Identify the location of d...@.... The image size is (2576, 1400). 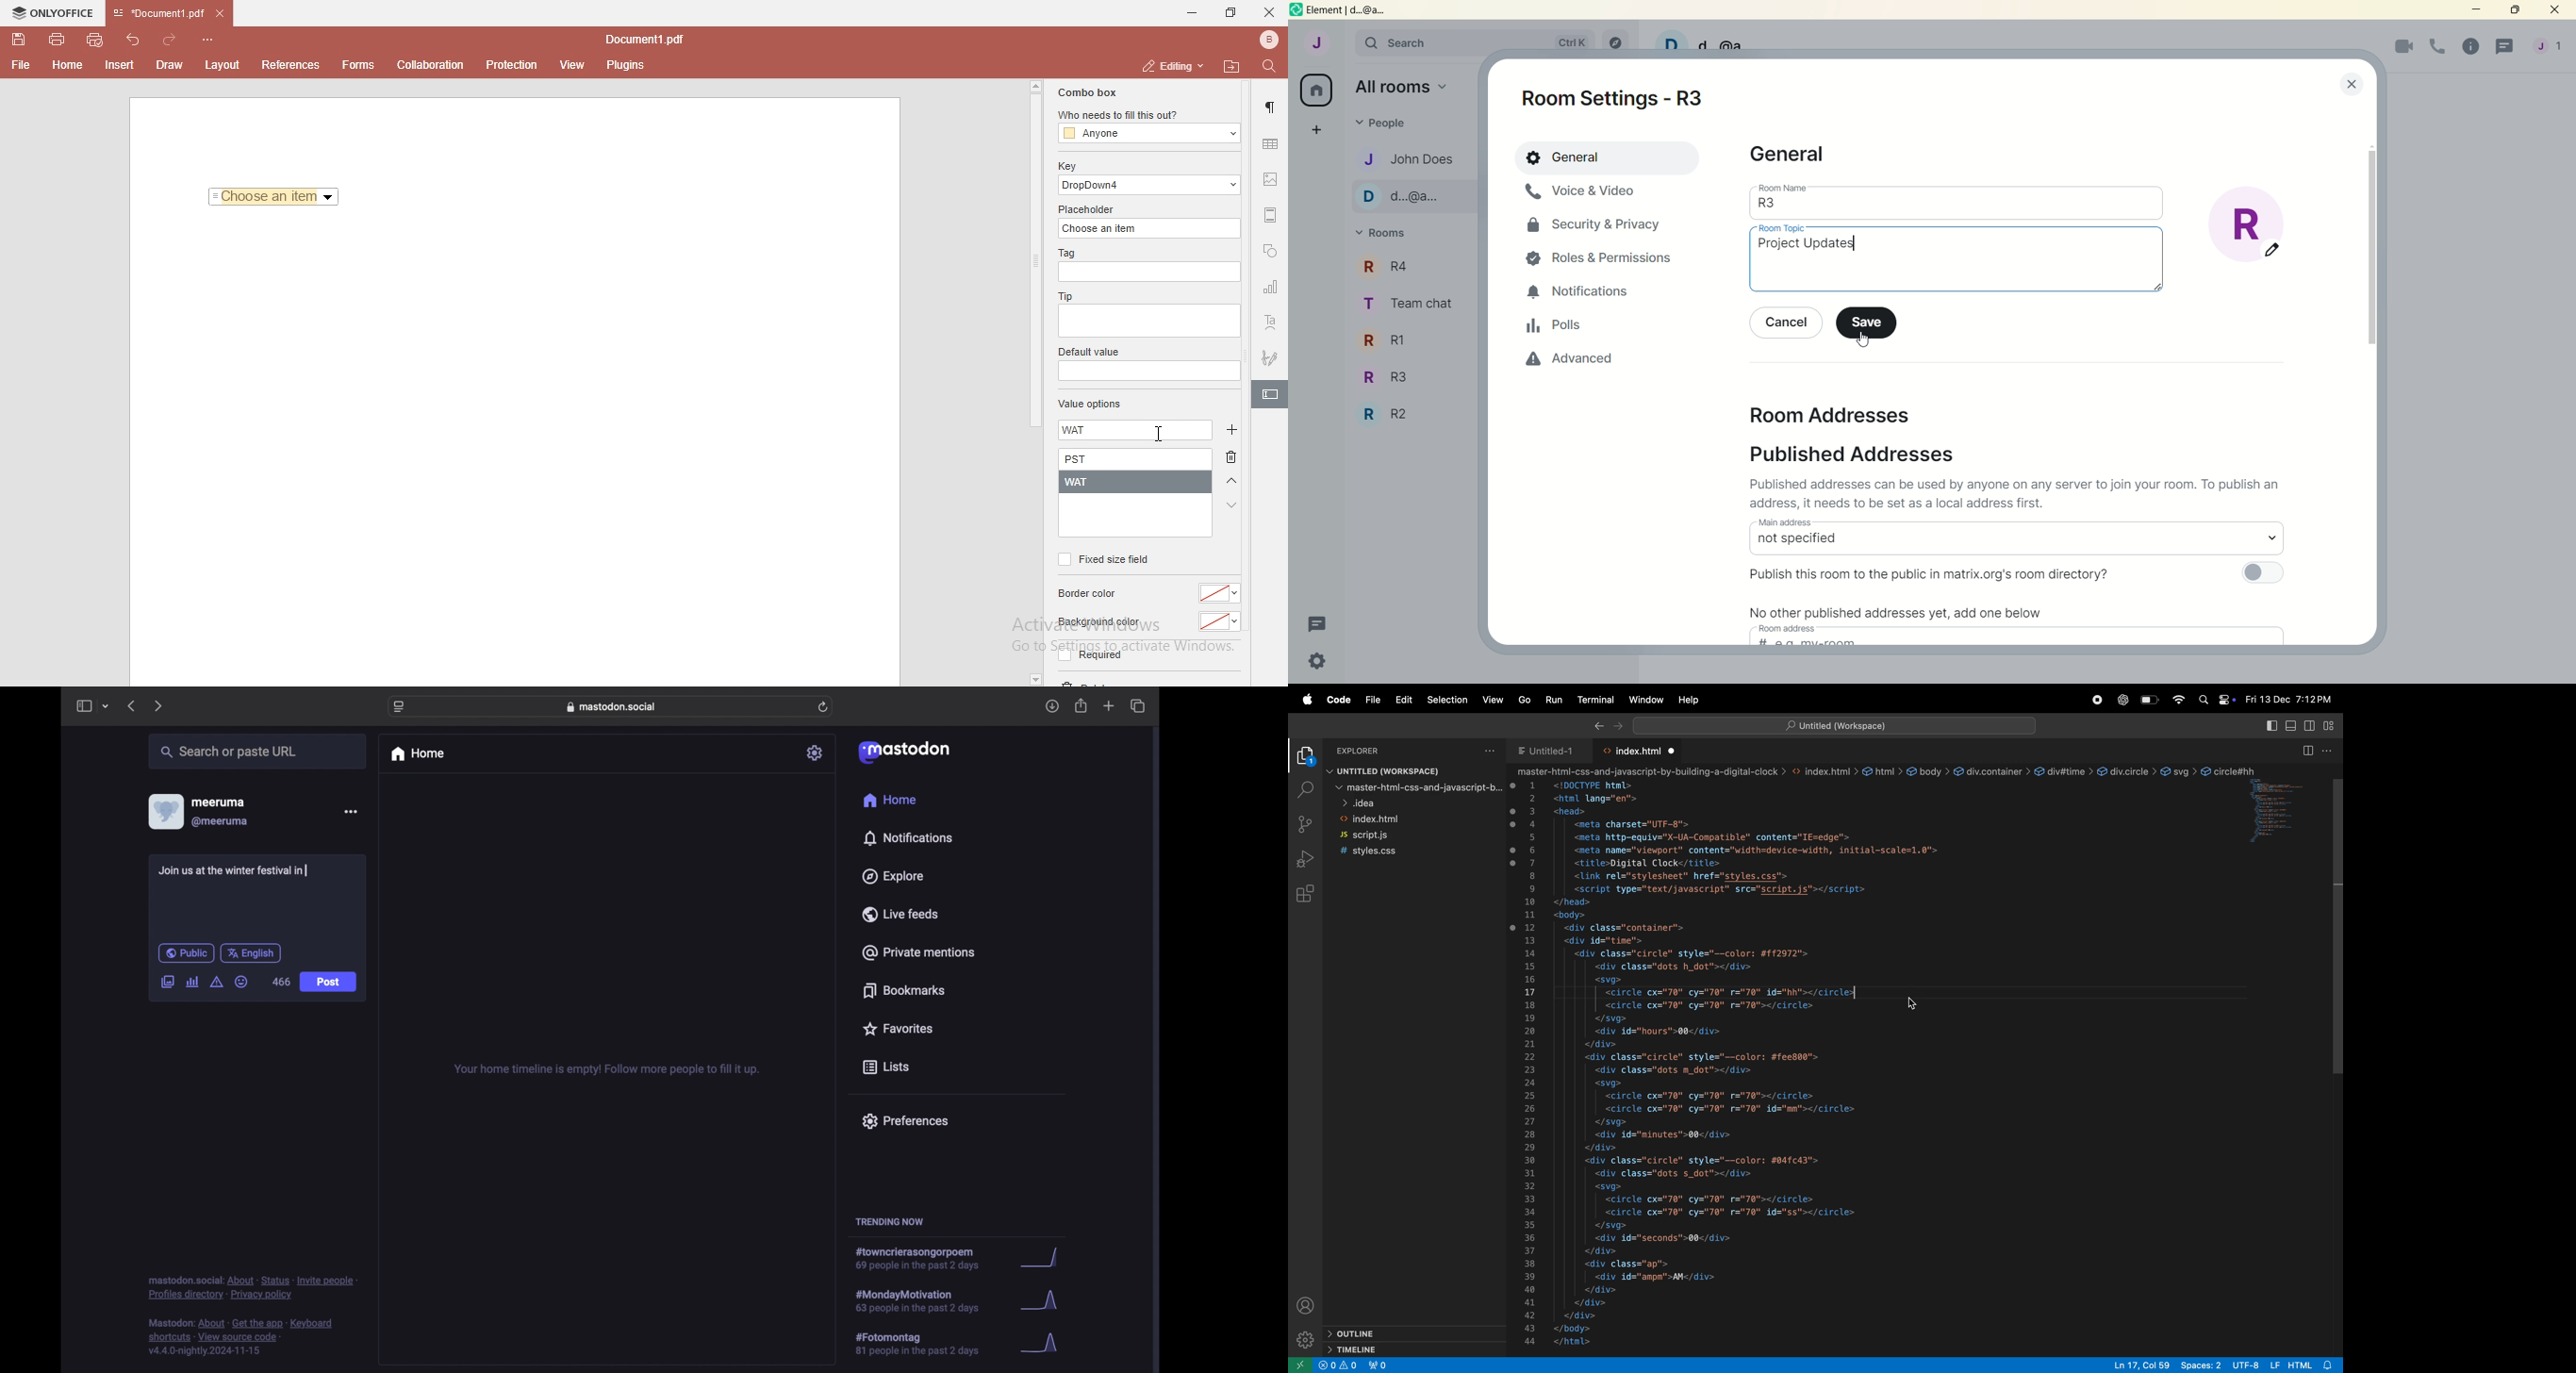
(1408, 197).